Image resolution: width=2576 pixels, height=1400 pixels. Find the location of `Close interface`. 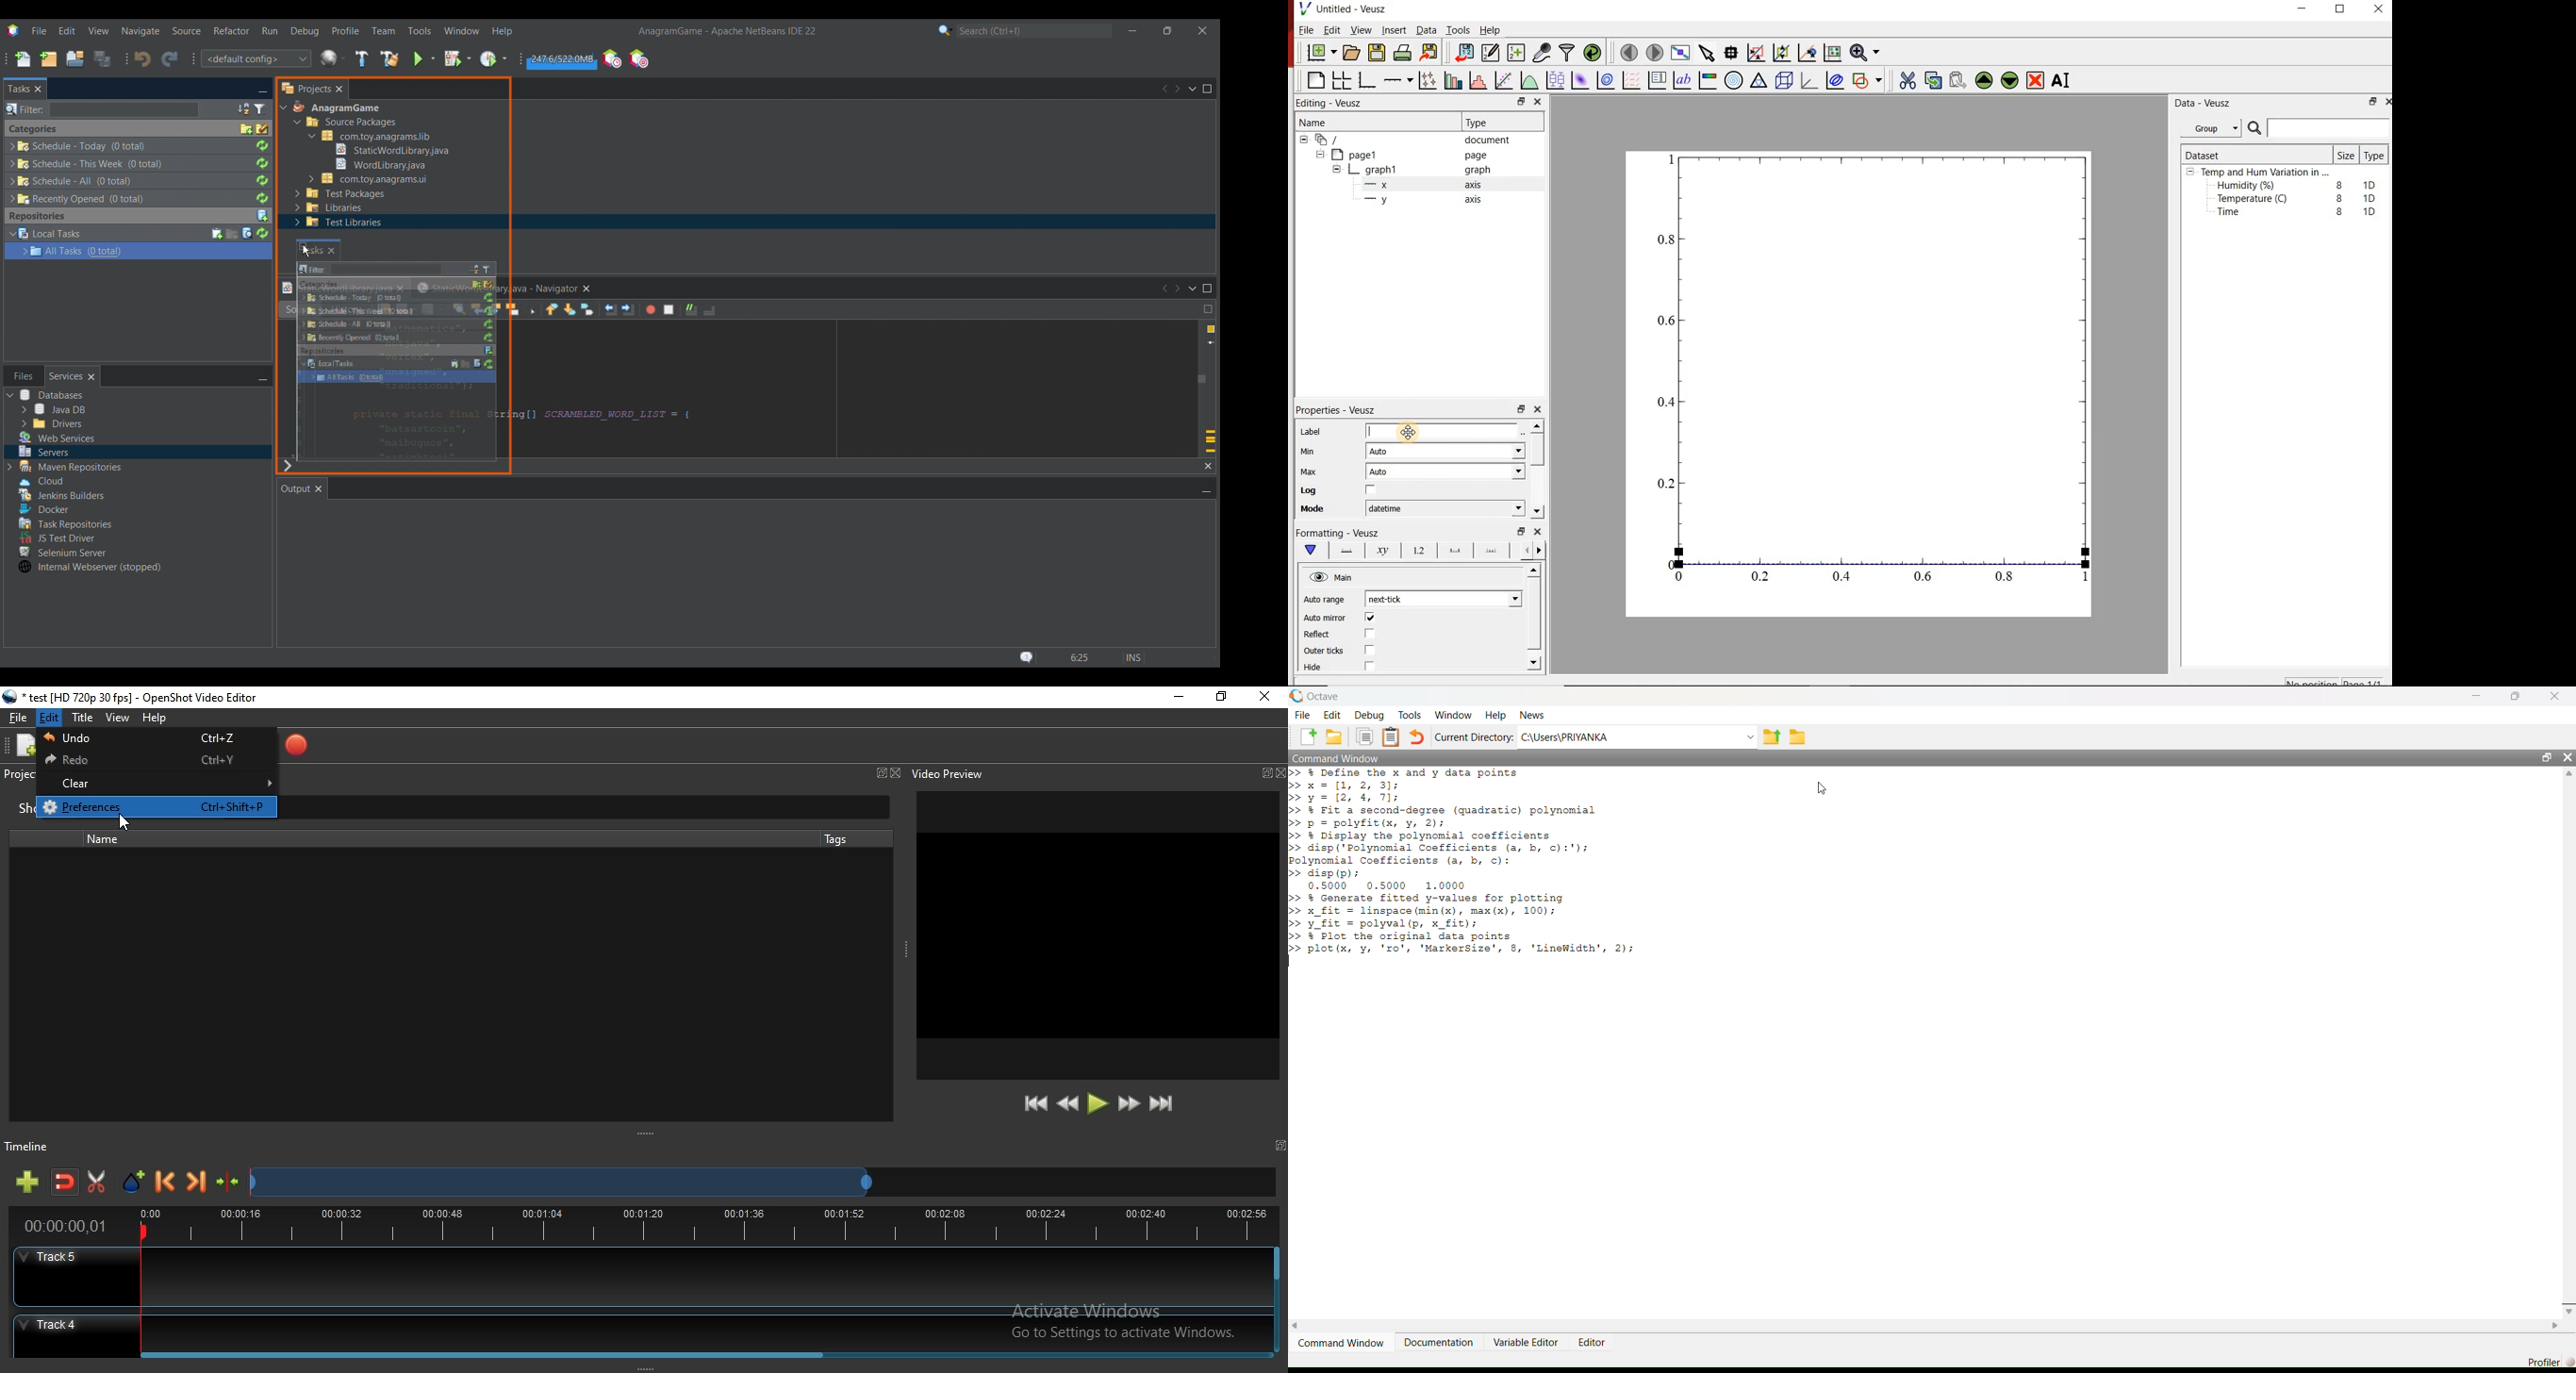

Close interface is located at coordinates (1203, 31).